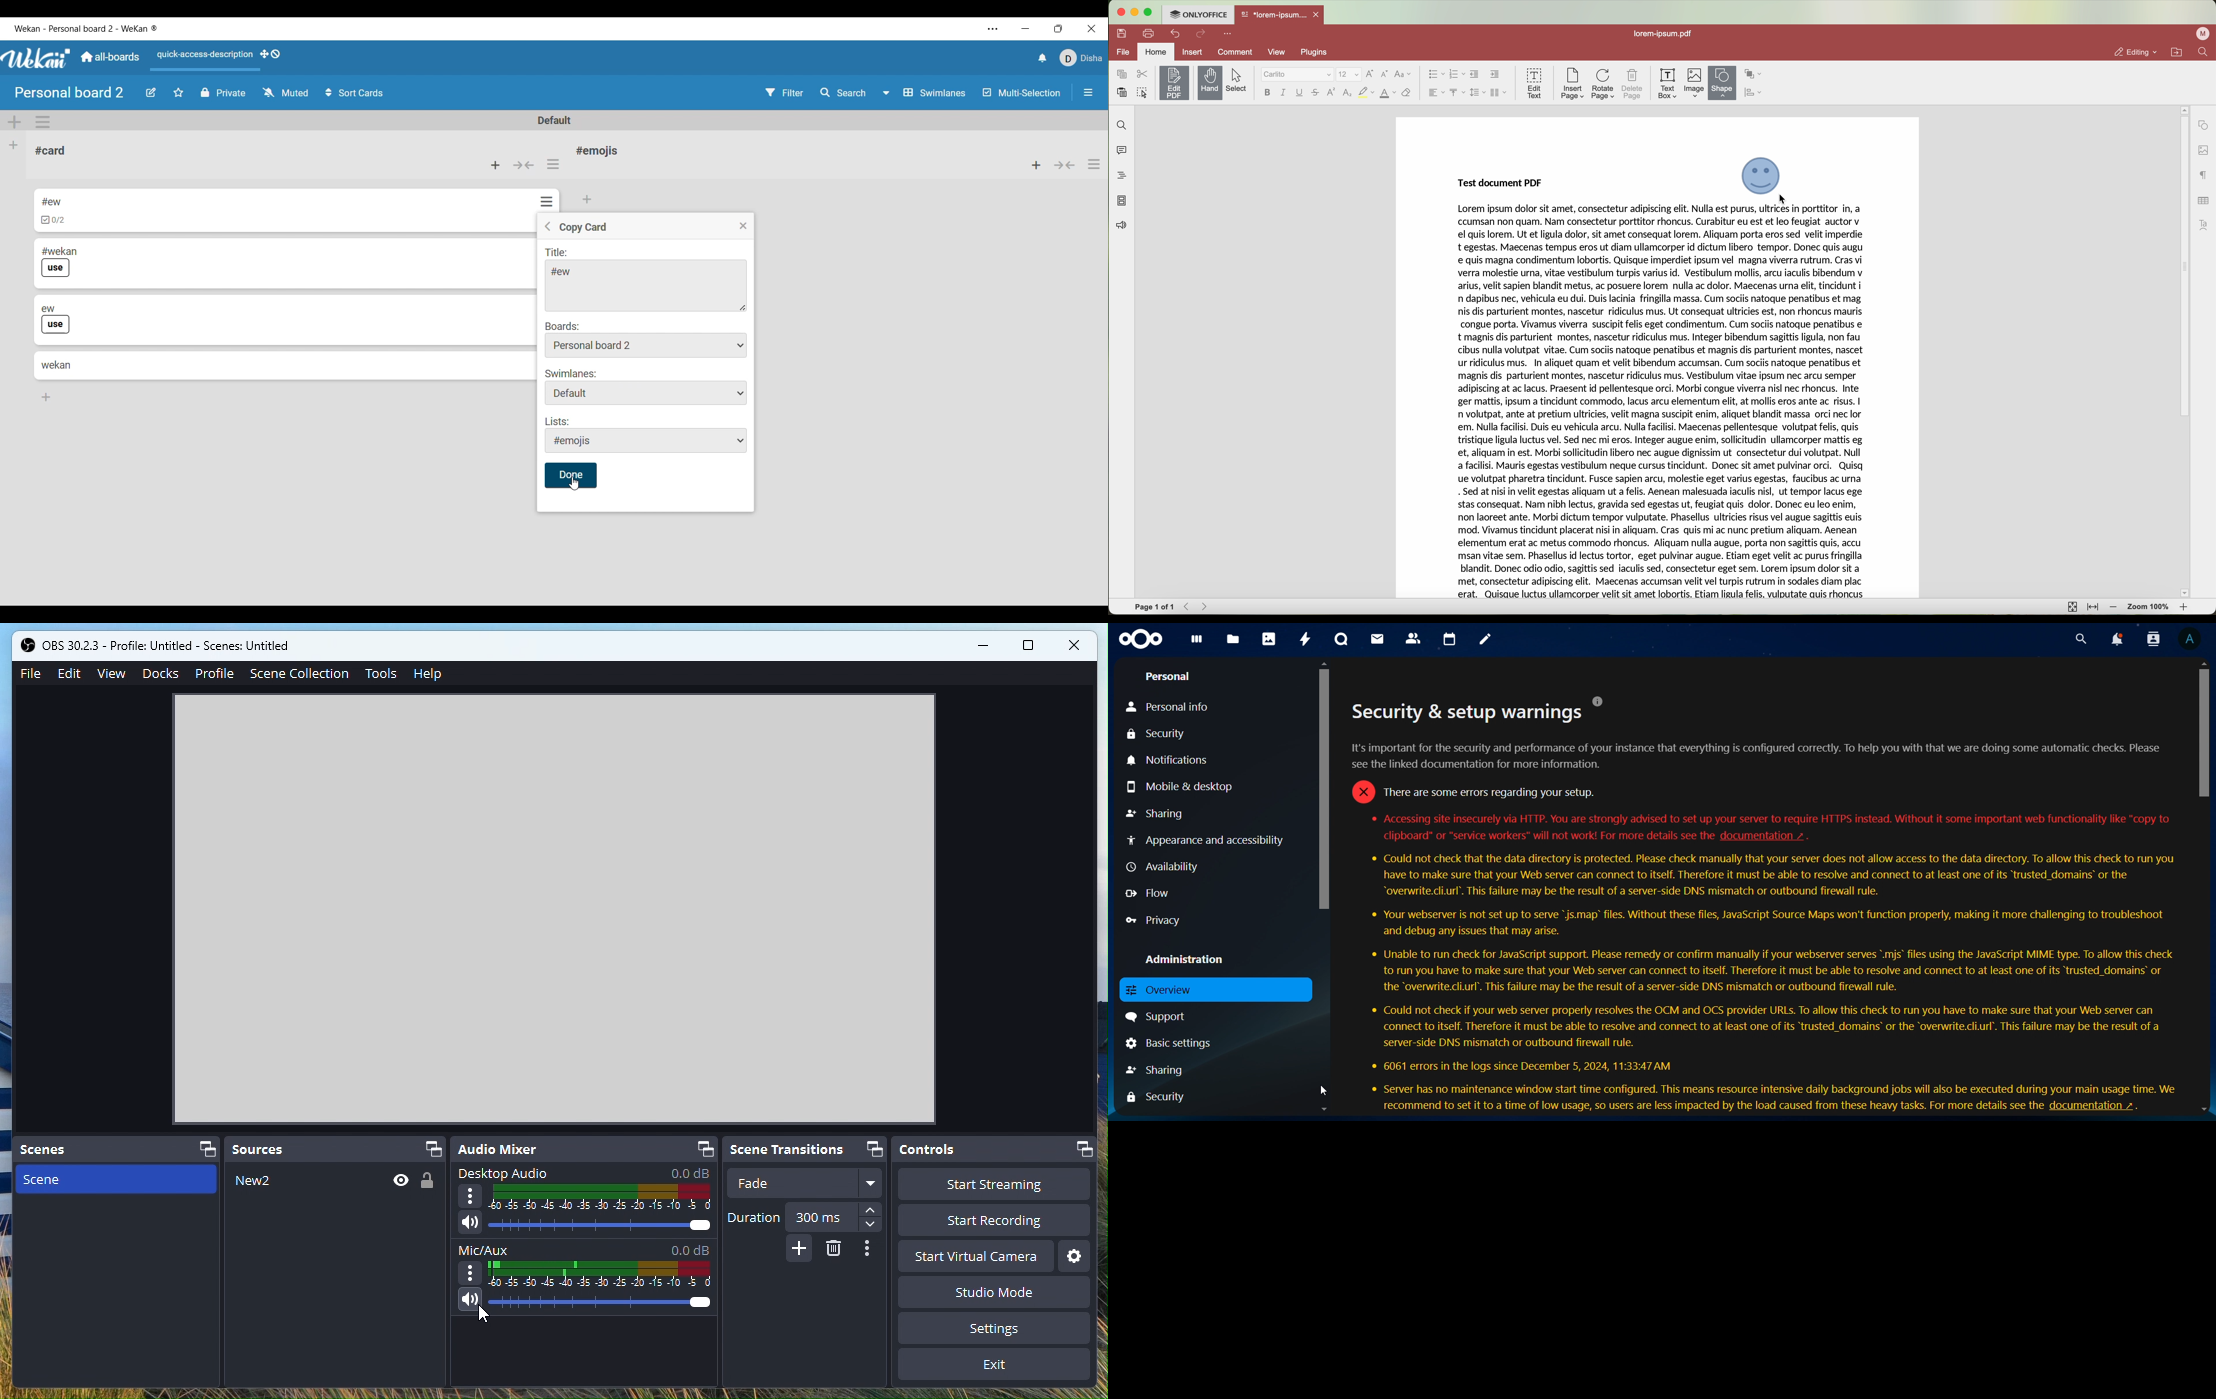  Describe the element at coordinates (1159, 814) in the screenshot. I see `sharing` at that location.